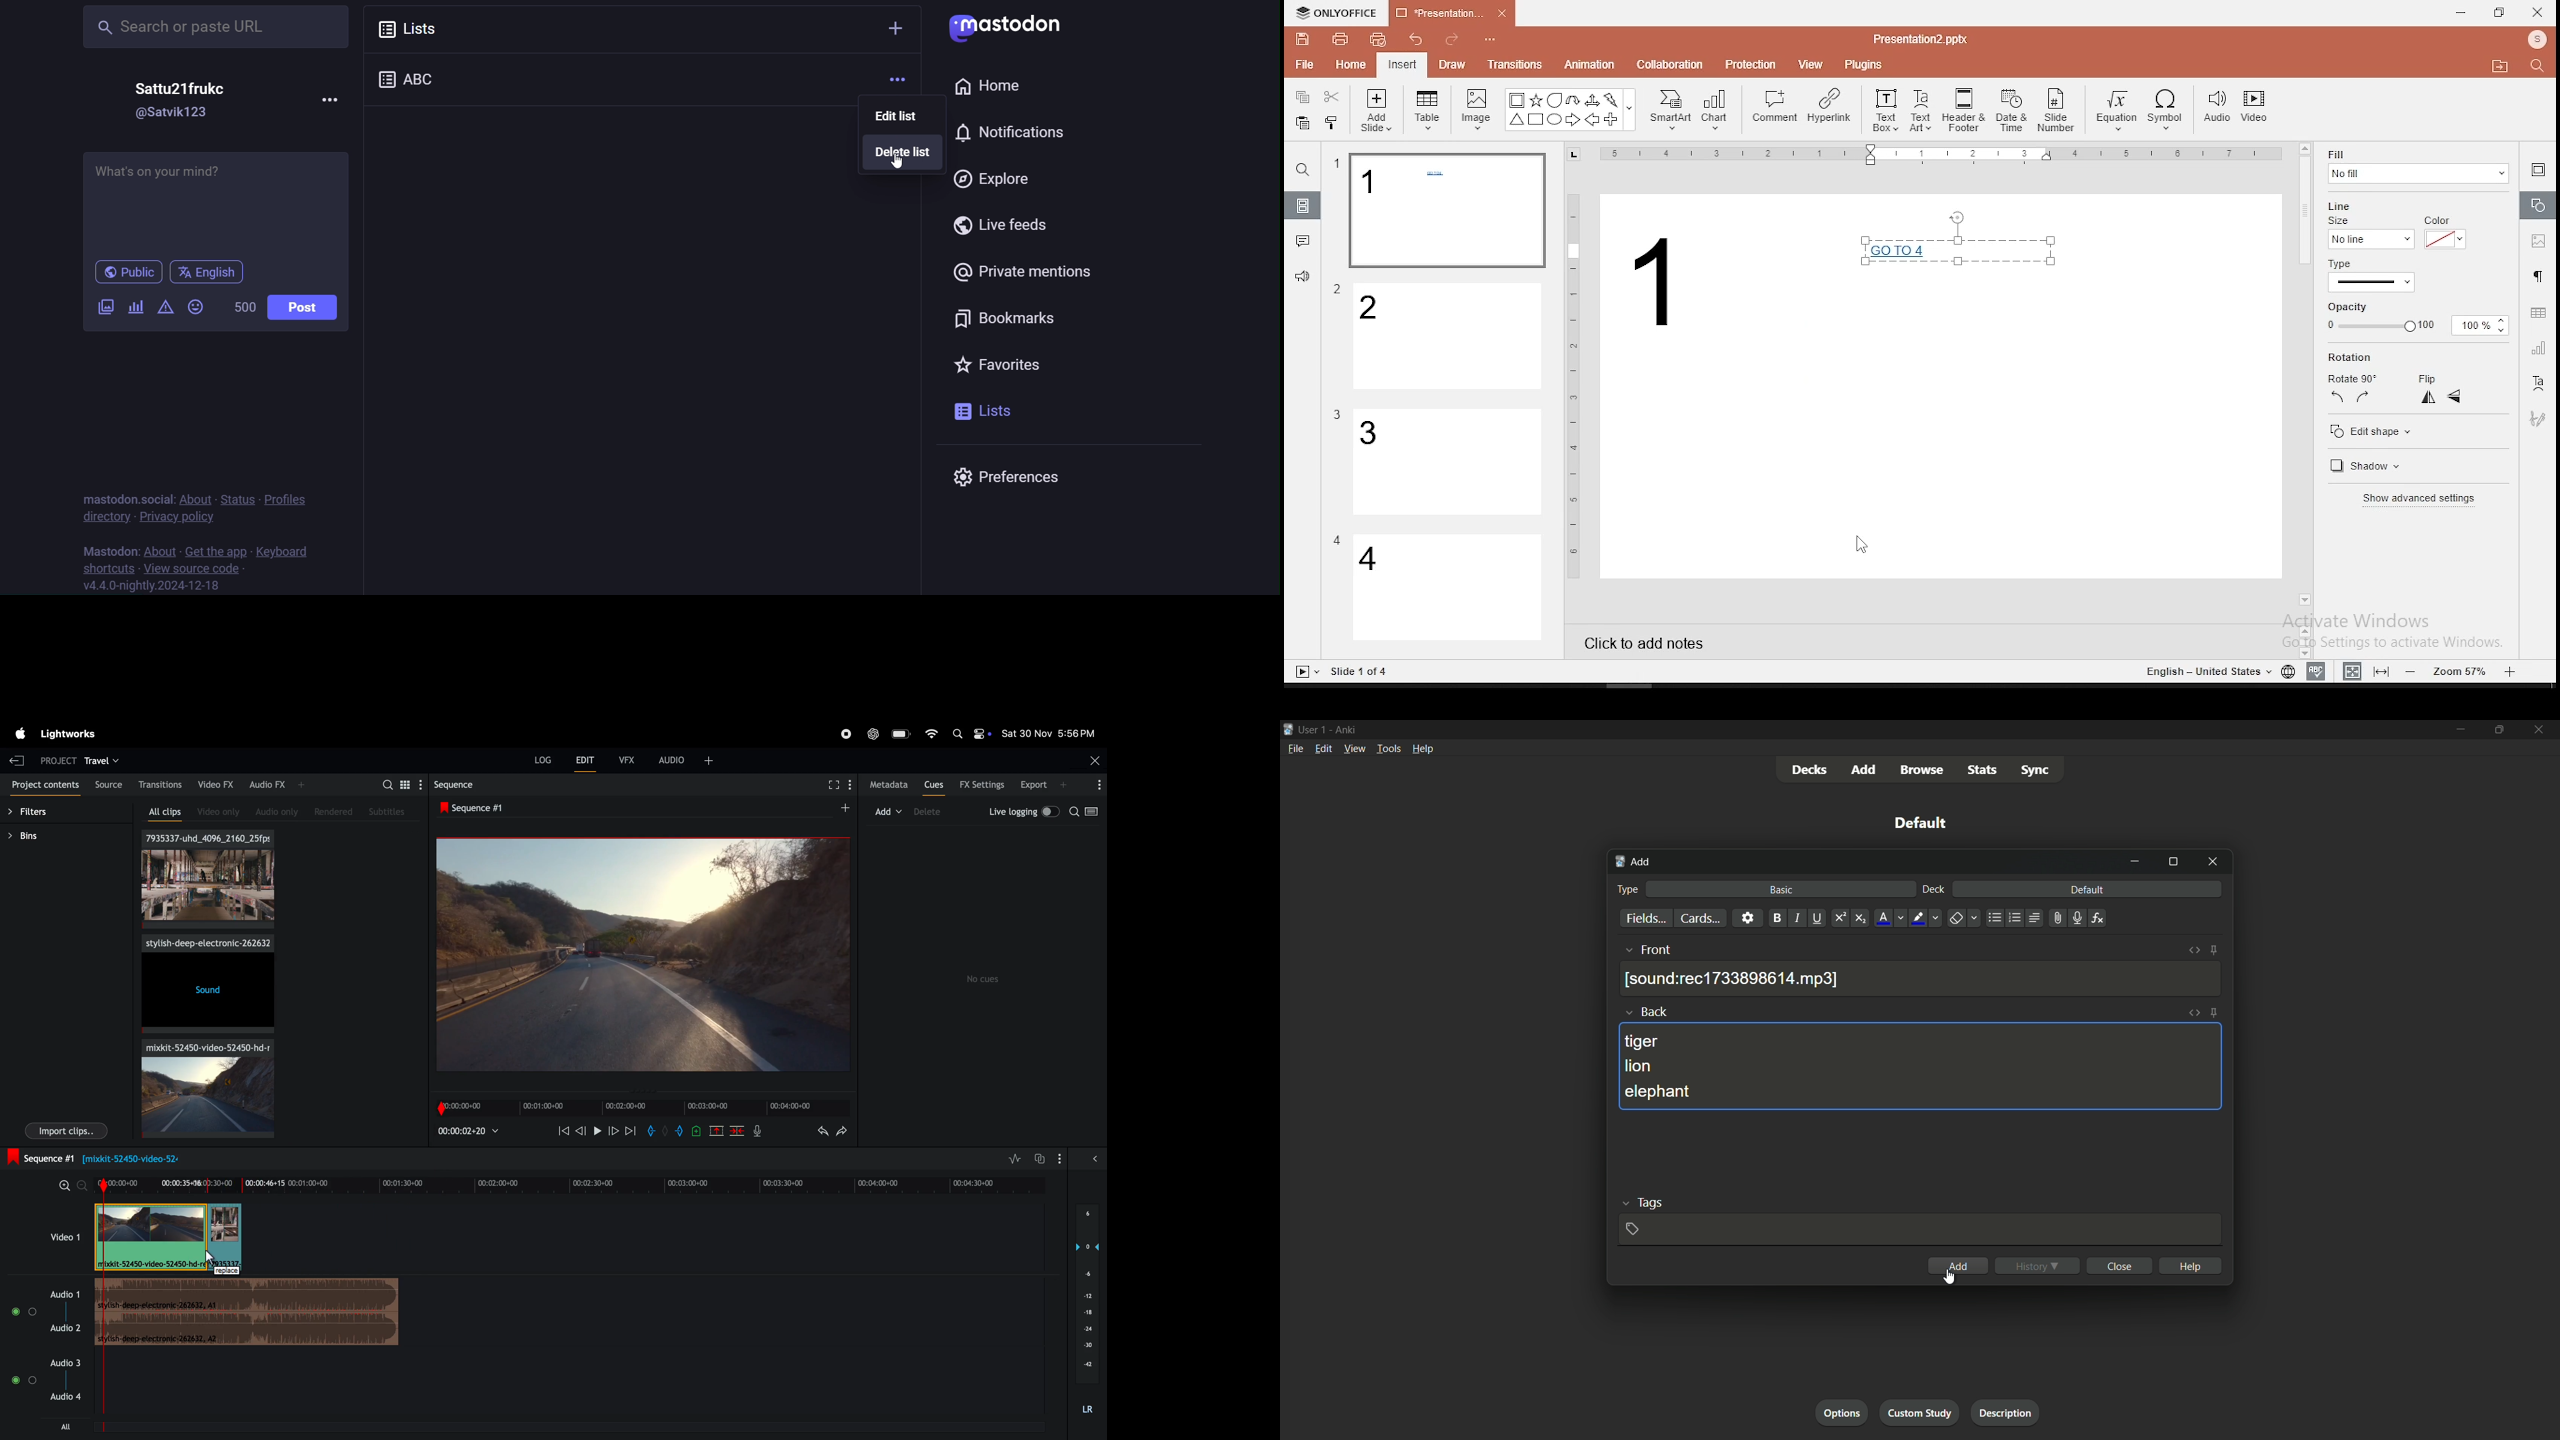 This screenshot has height=1456, width=2576. I want to click on image settings, so click(2536, 243).